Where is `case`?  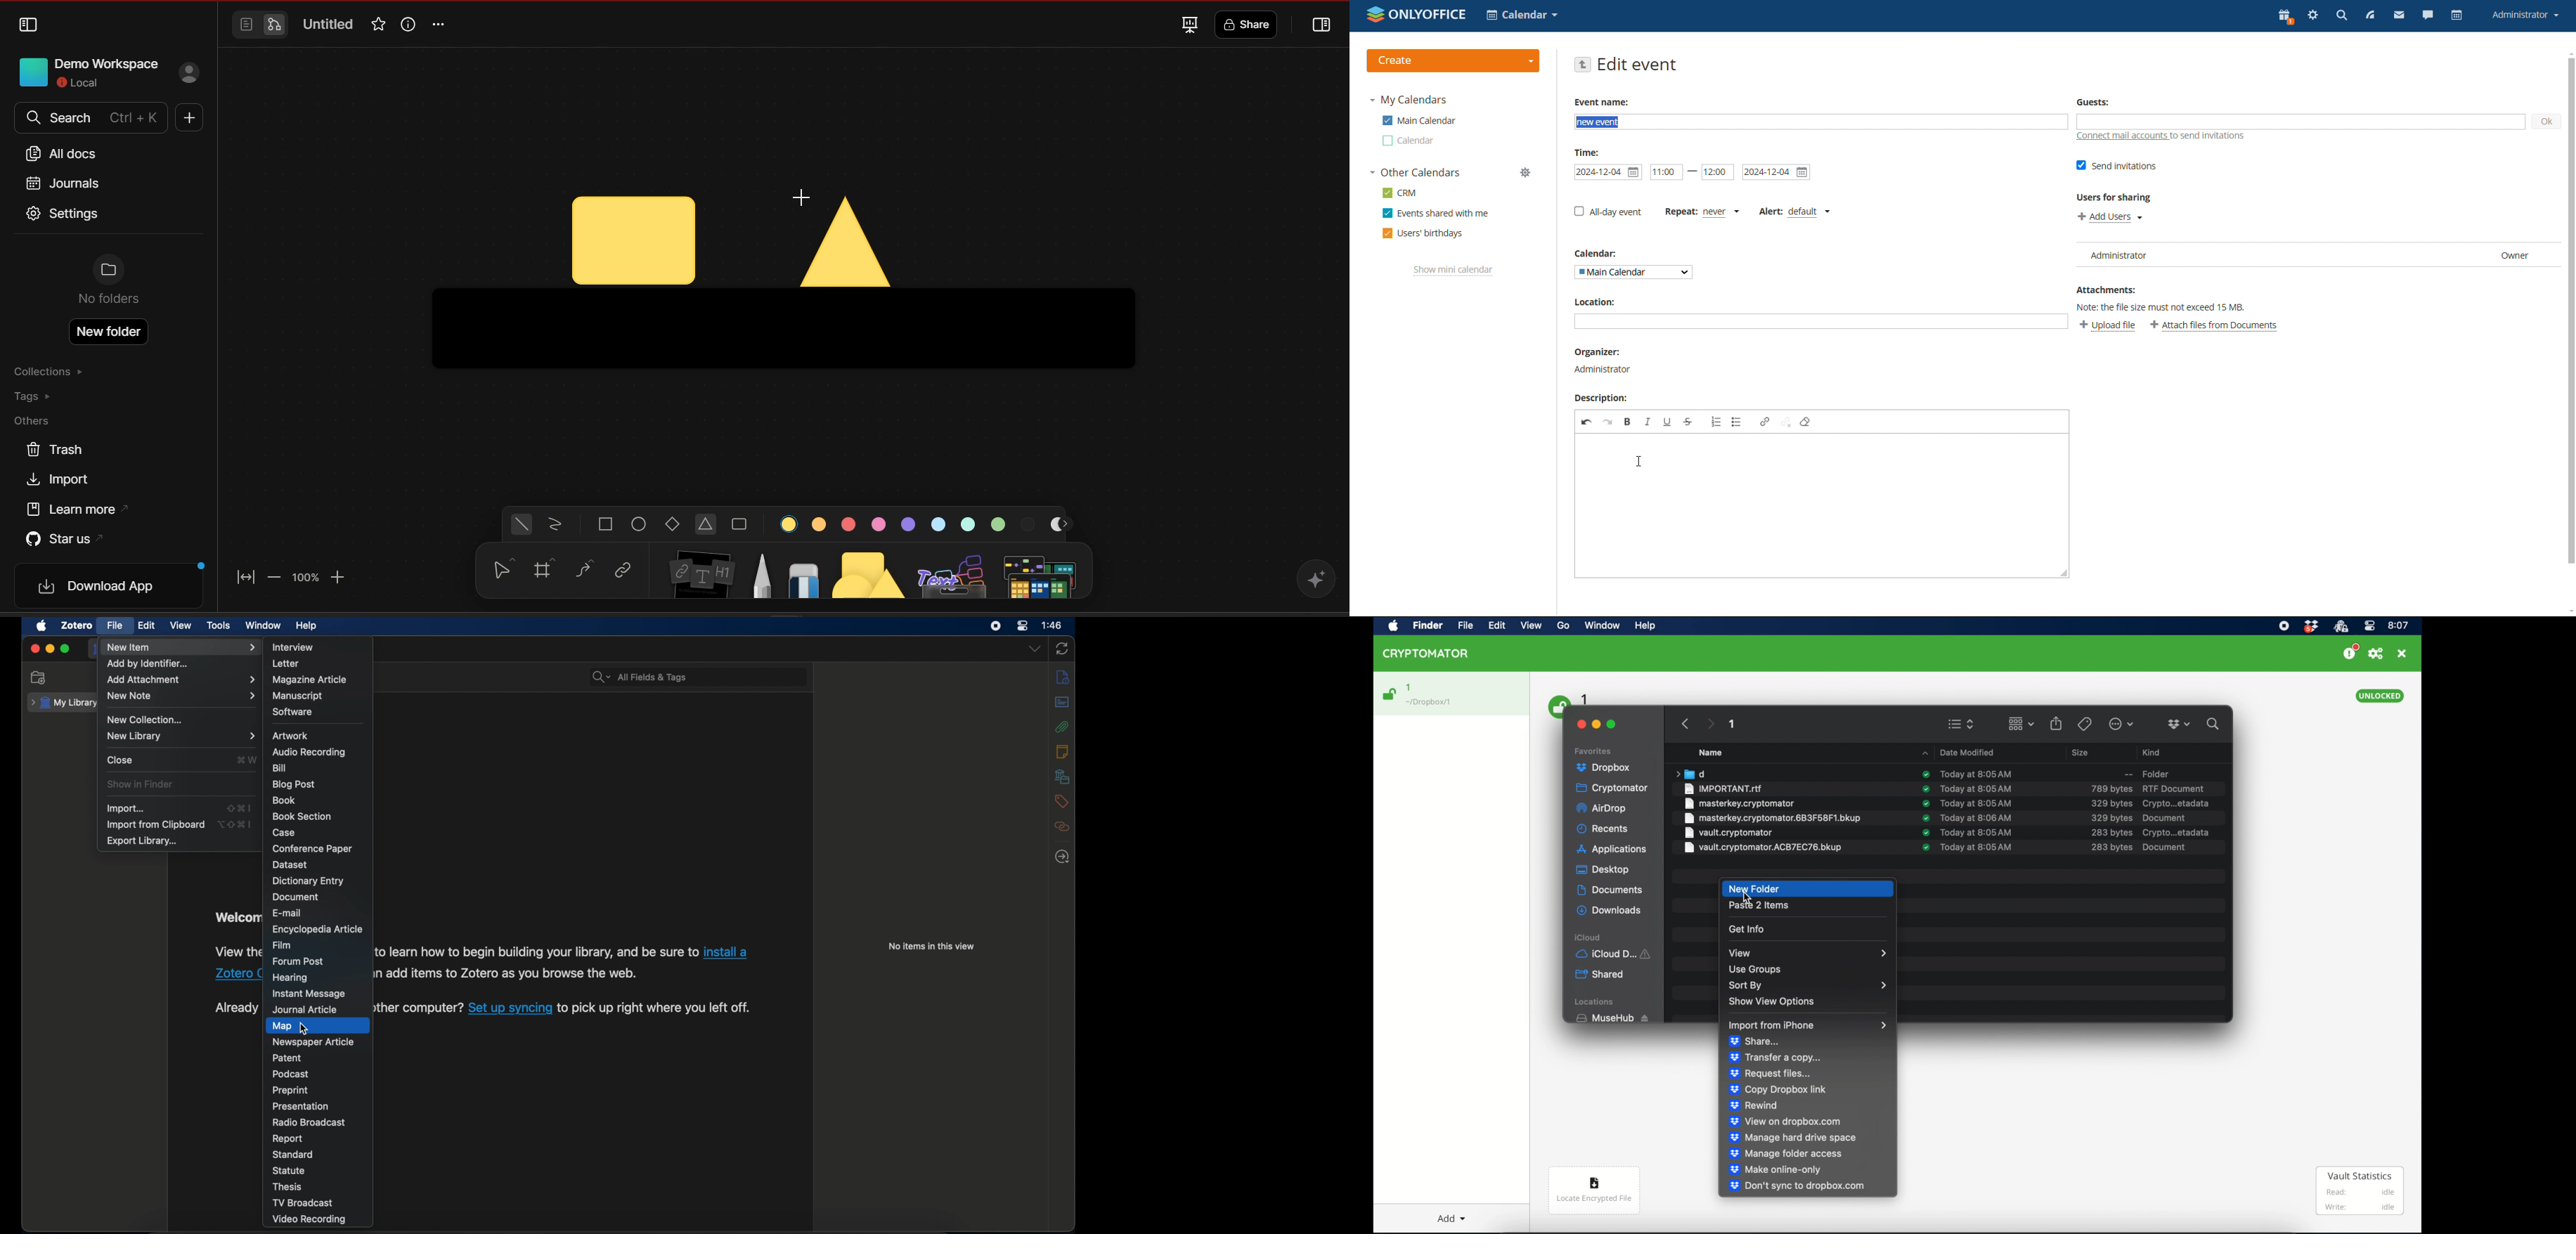
case is located at coordinates (285, 832).